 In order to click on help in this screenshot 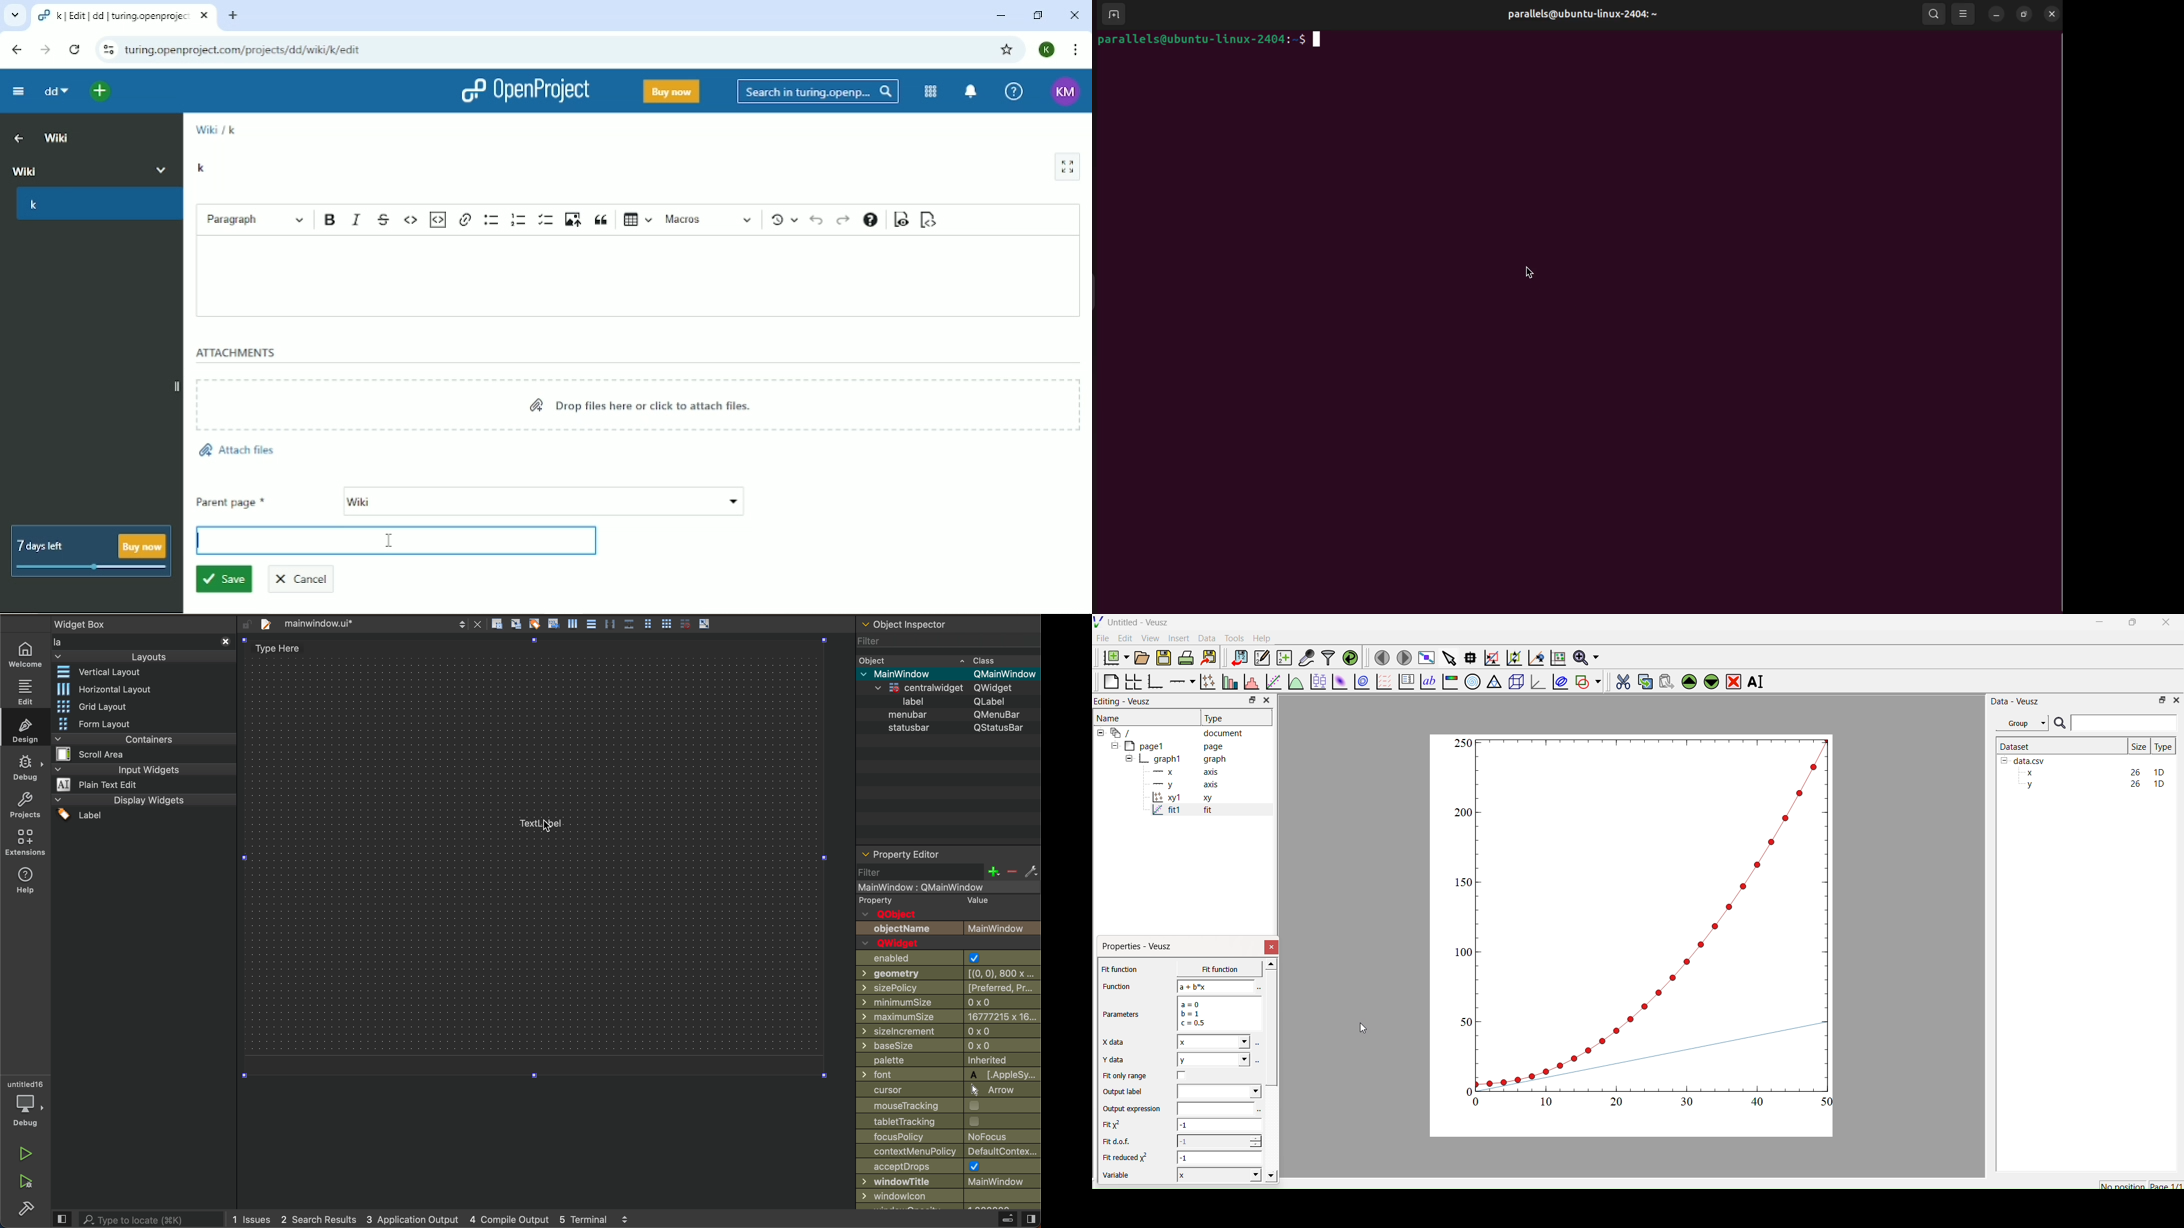, I will do `click(24, 881)`.